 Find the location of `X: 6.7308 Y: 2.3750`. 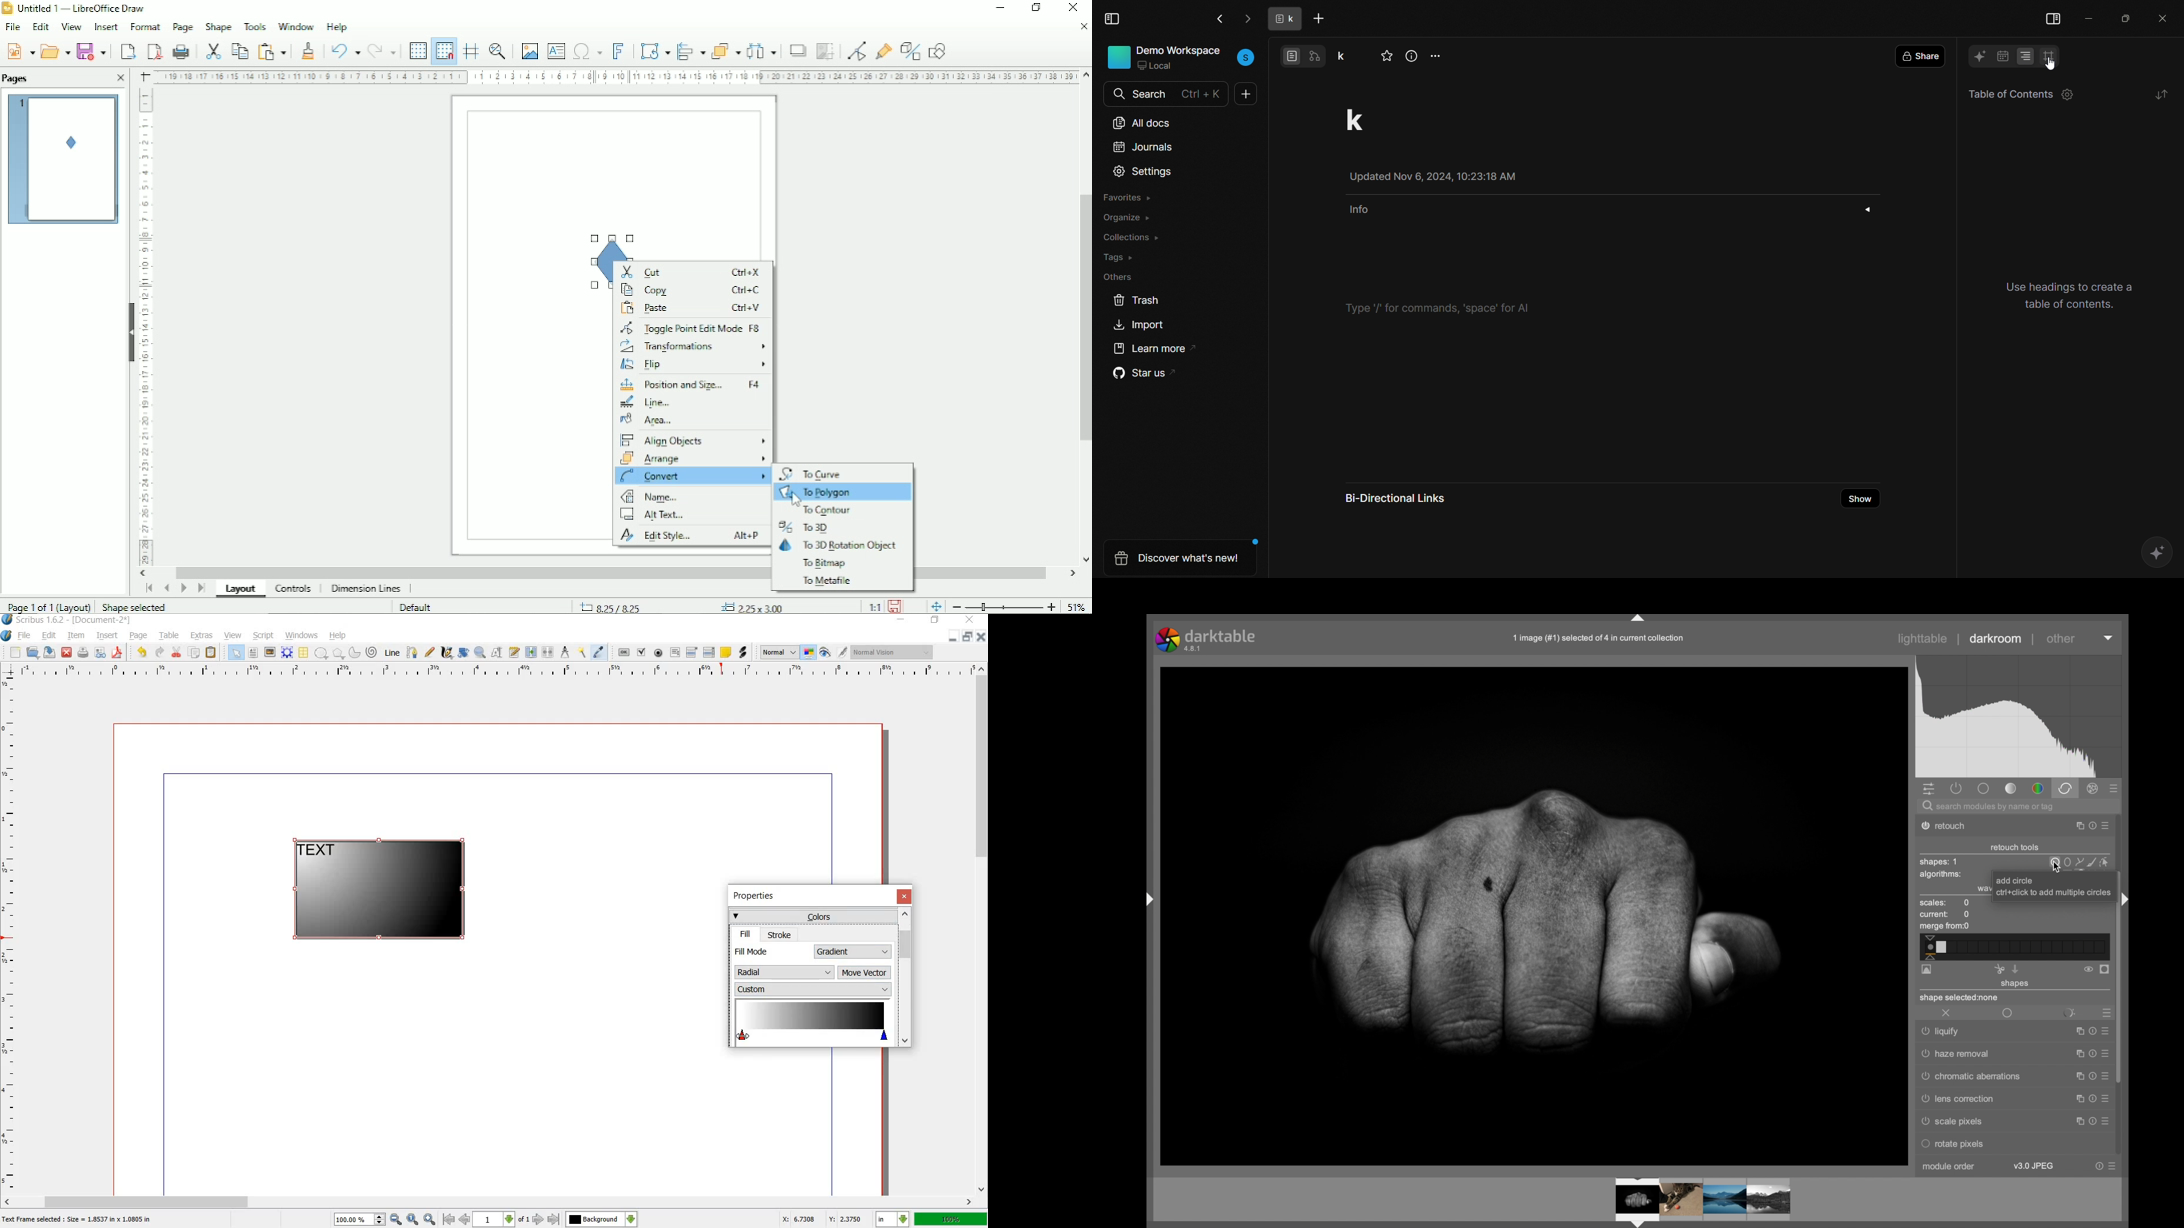

X: 6.7308 Y: 2.3750 is located at coordinates (822, 1219).